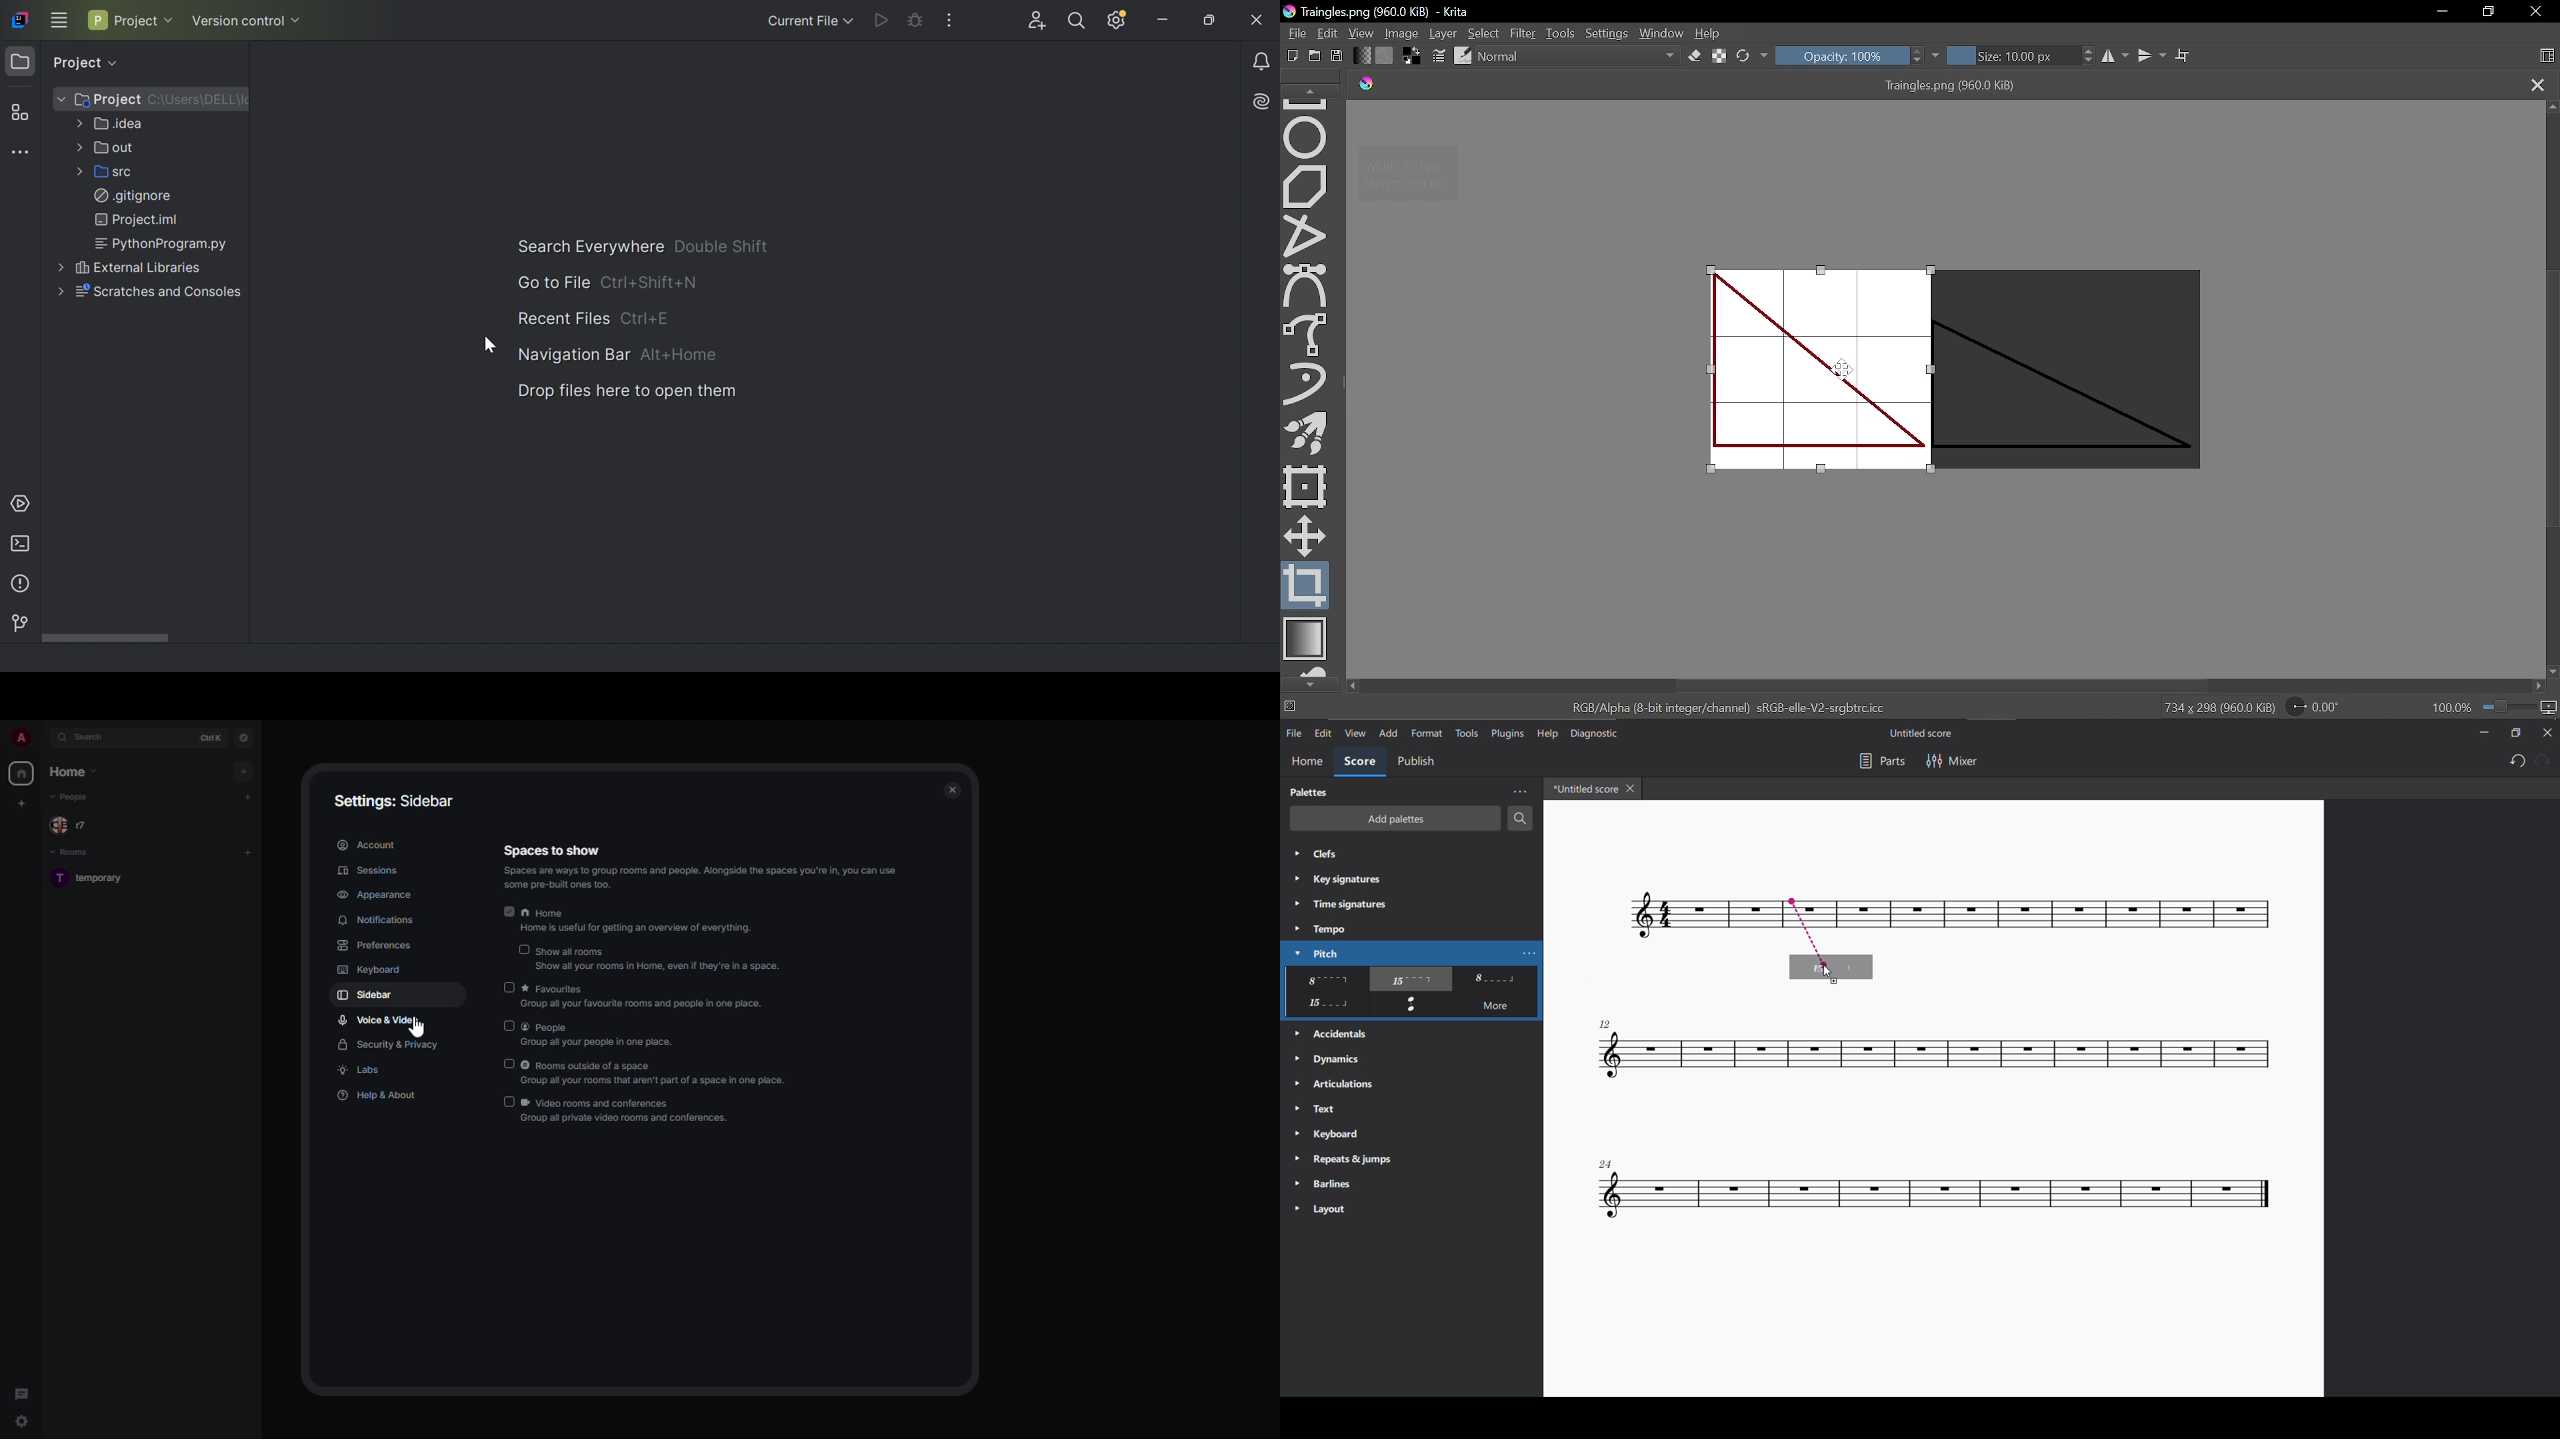 The height and width of the screenshot is (1456, 2576). What do you see at coordinates (242, 738) in the screenshot?
I see `navigator` at bounding box center [242, 738].